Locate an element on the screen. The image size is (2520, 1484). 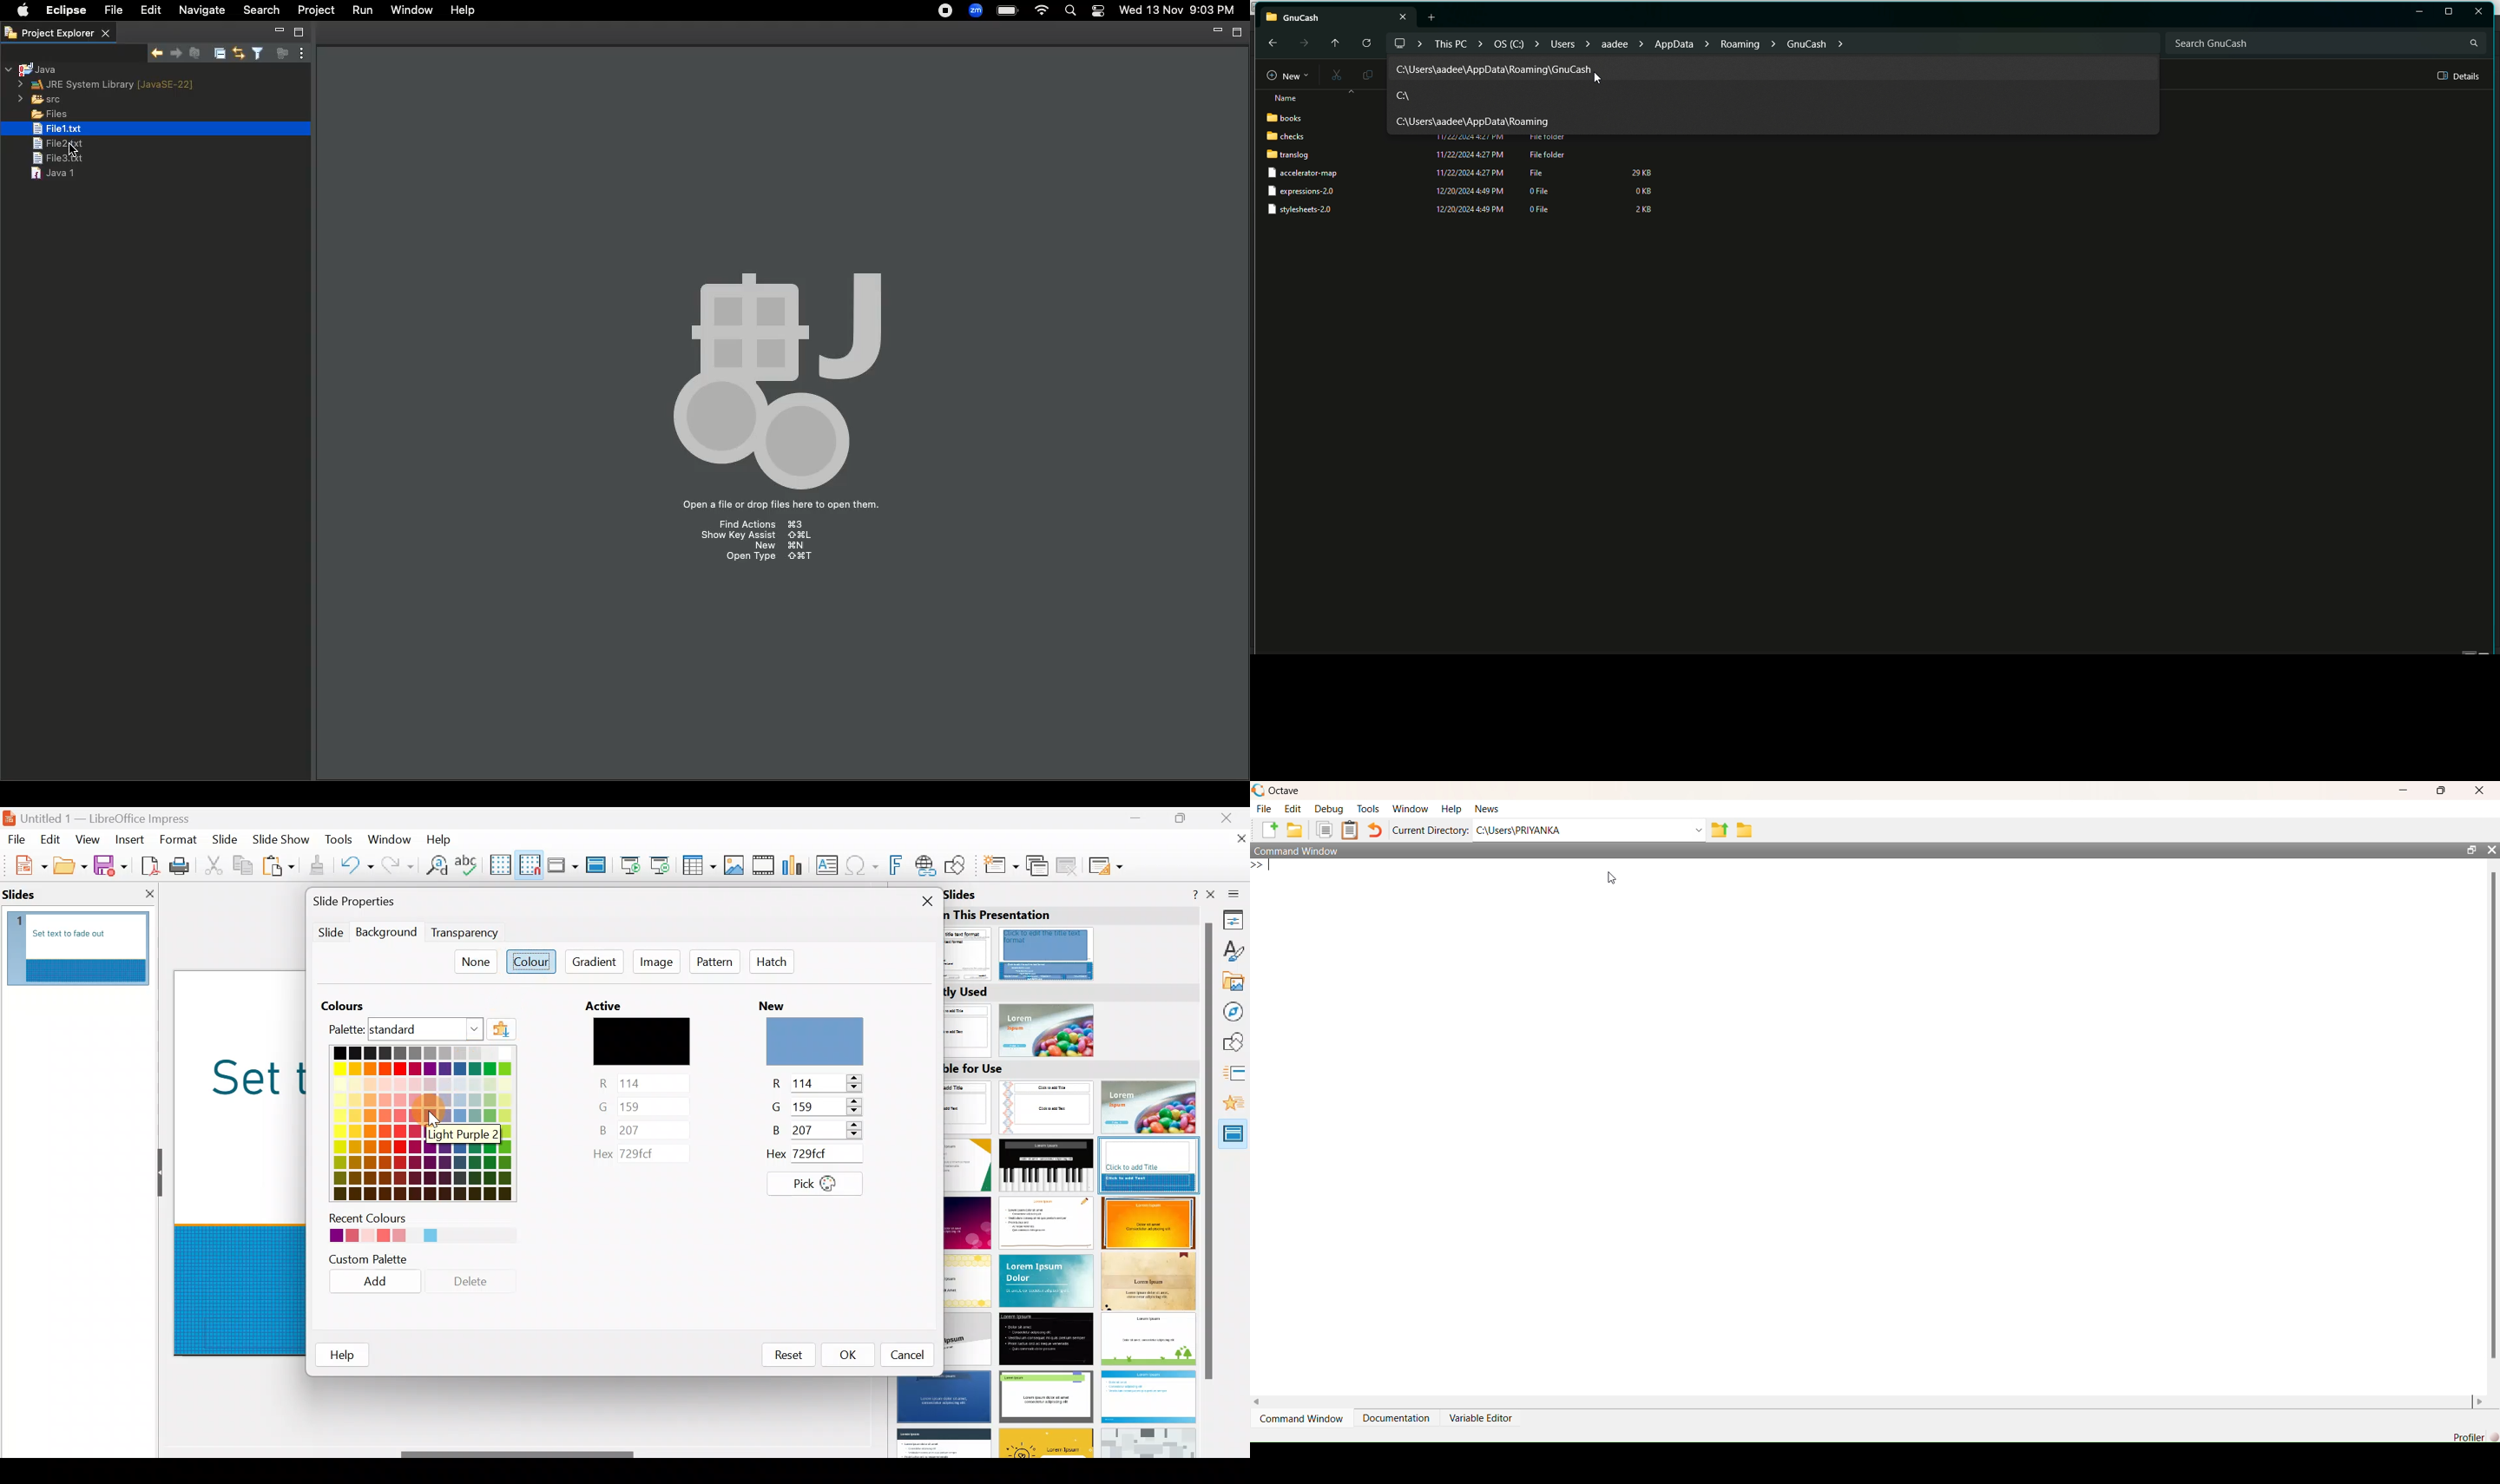
logo is located at coordinates (1259, 791).